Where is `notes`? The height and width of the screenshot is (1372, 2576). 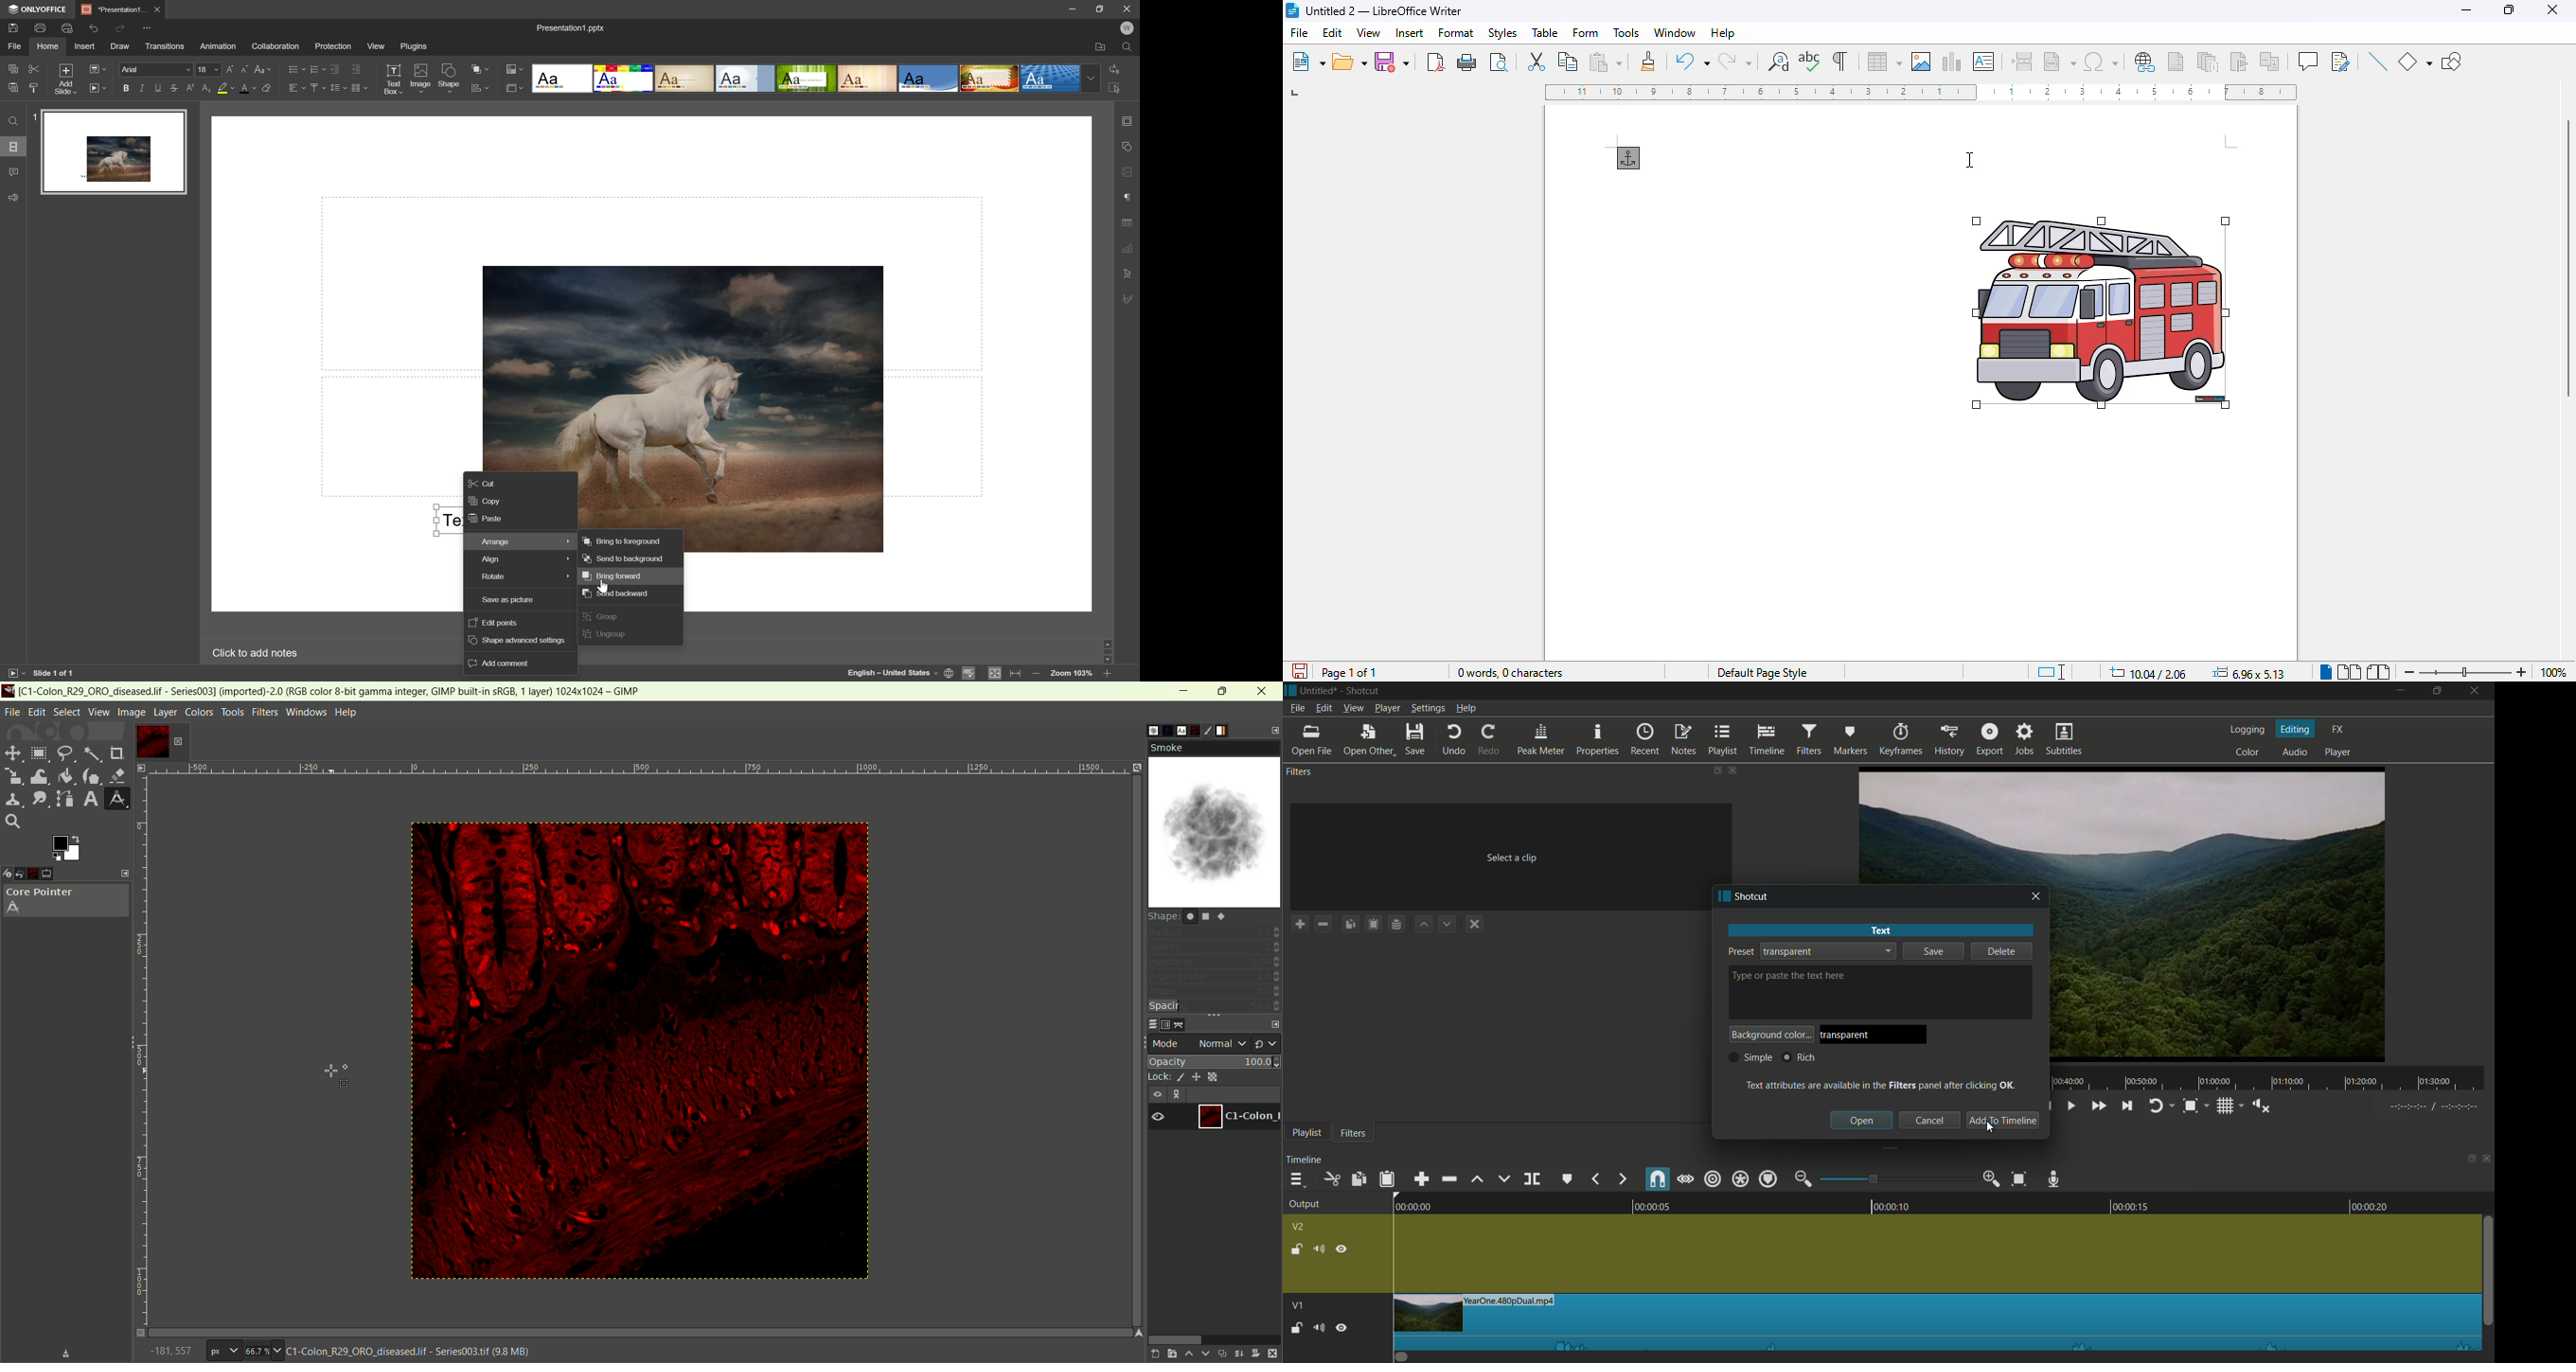
notes is located at coordinates (1685, 739).